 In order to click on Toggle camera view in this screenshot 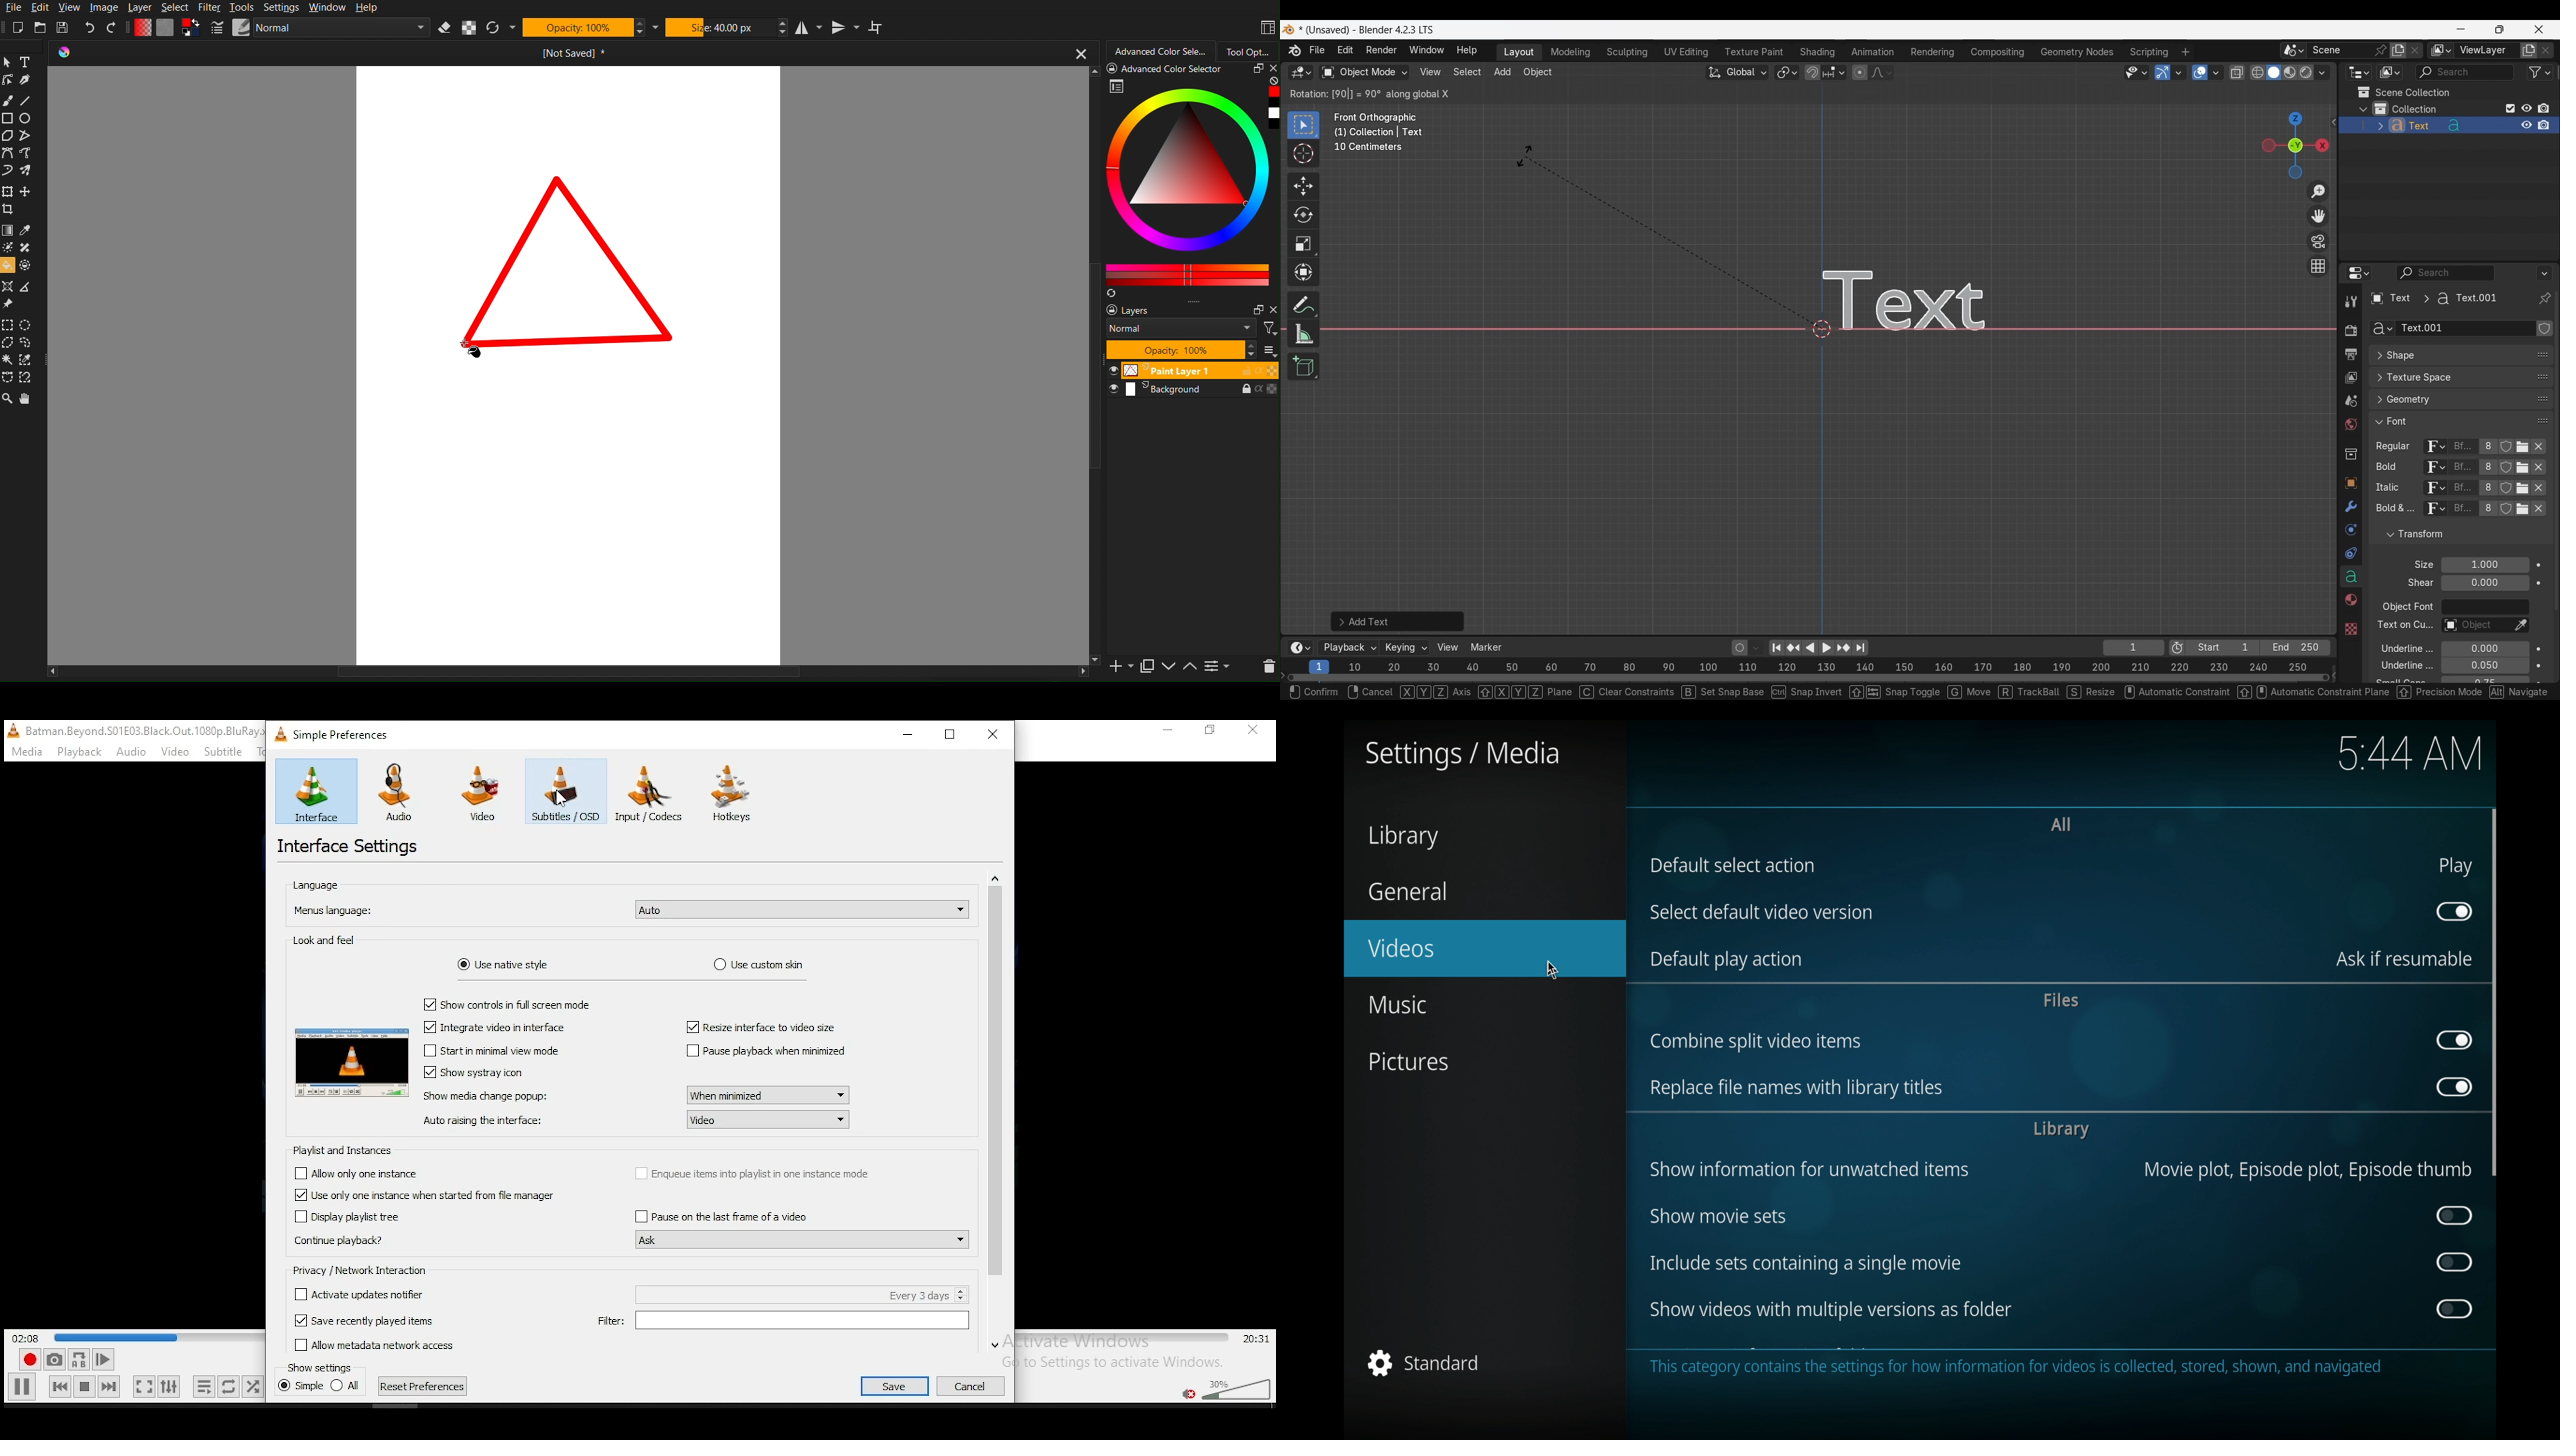, I will do `click(2319, 241)`.